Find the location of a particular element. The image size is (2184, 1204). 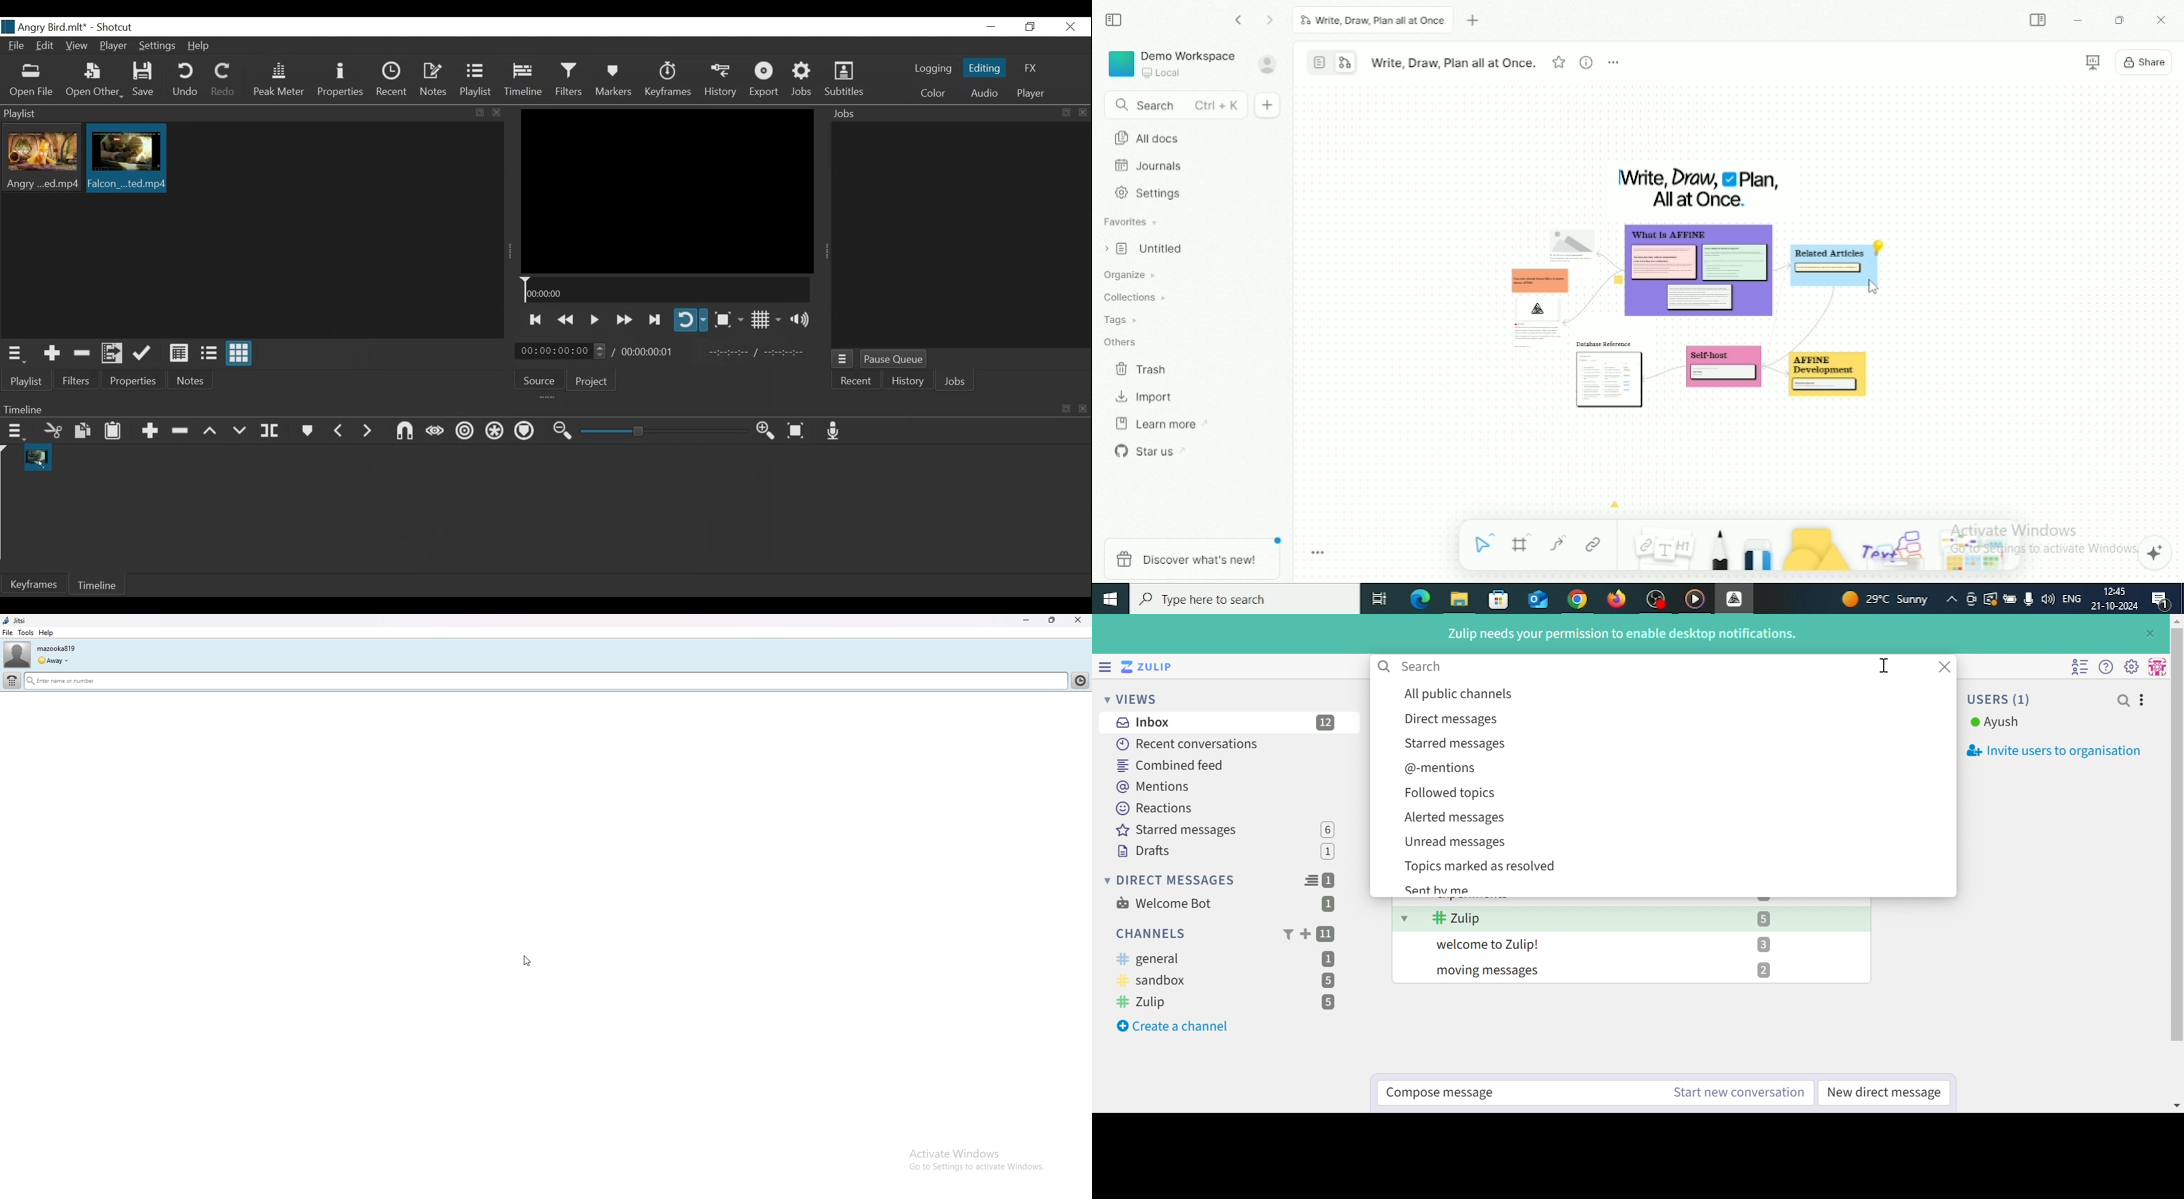

Jobs Panel is located at coordinates (960, 235).